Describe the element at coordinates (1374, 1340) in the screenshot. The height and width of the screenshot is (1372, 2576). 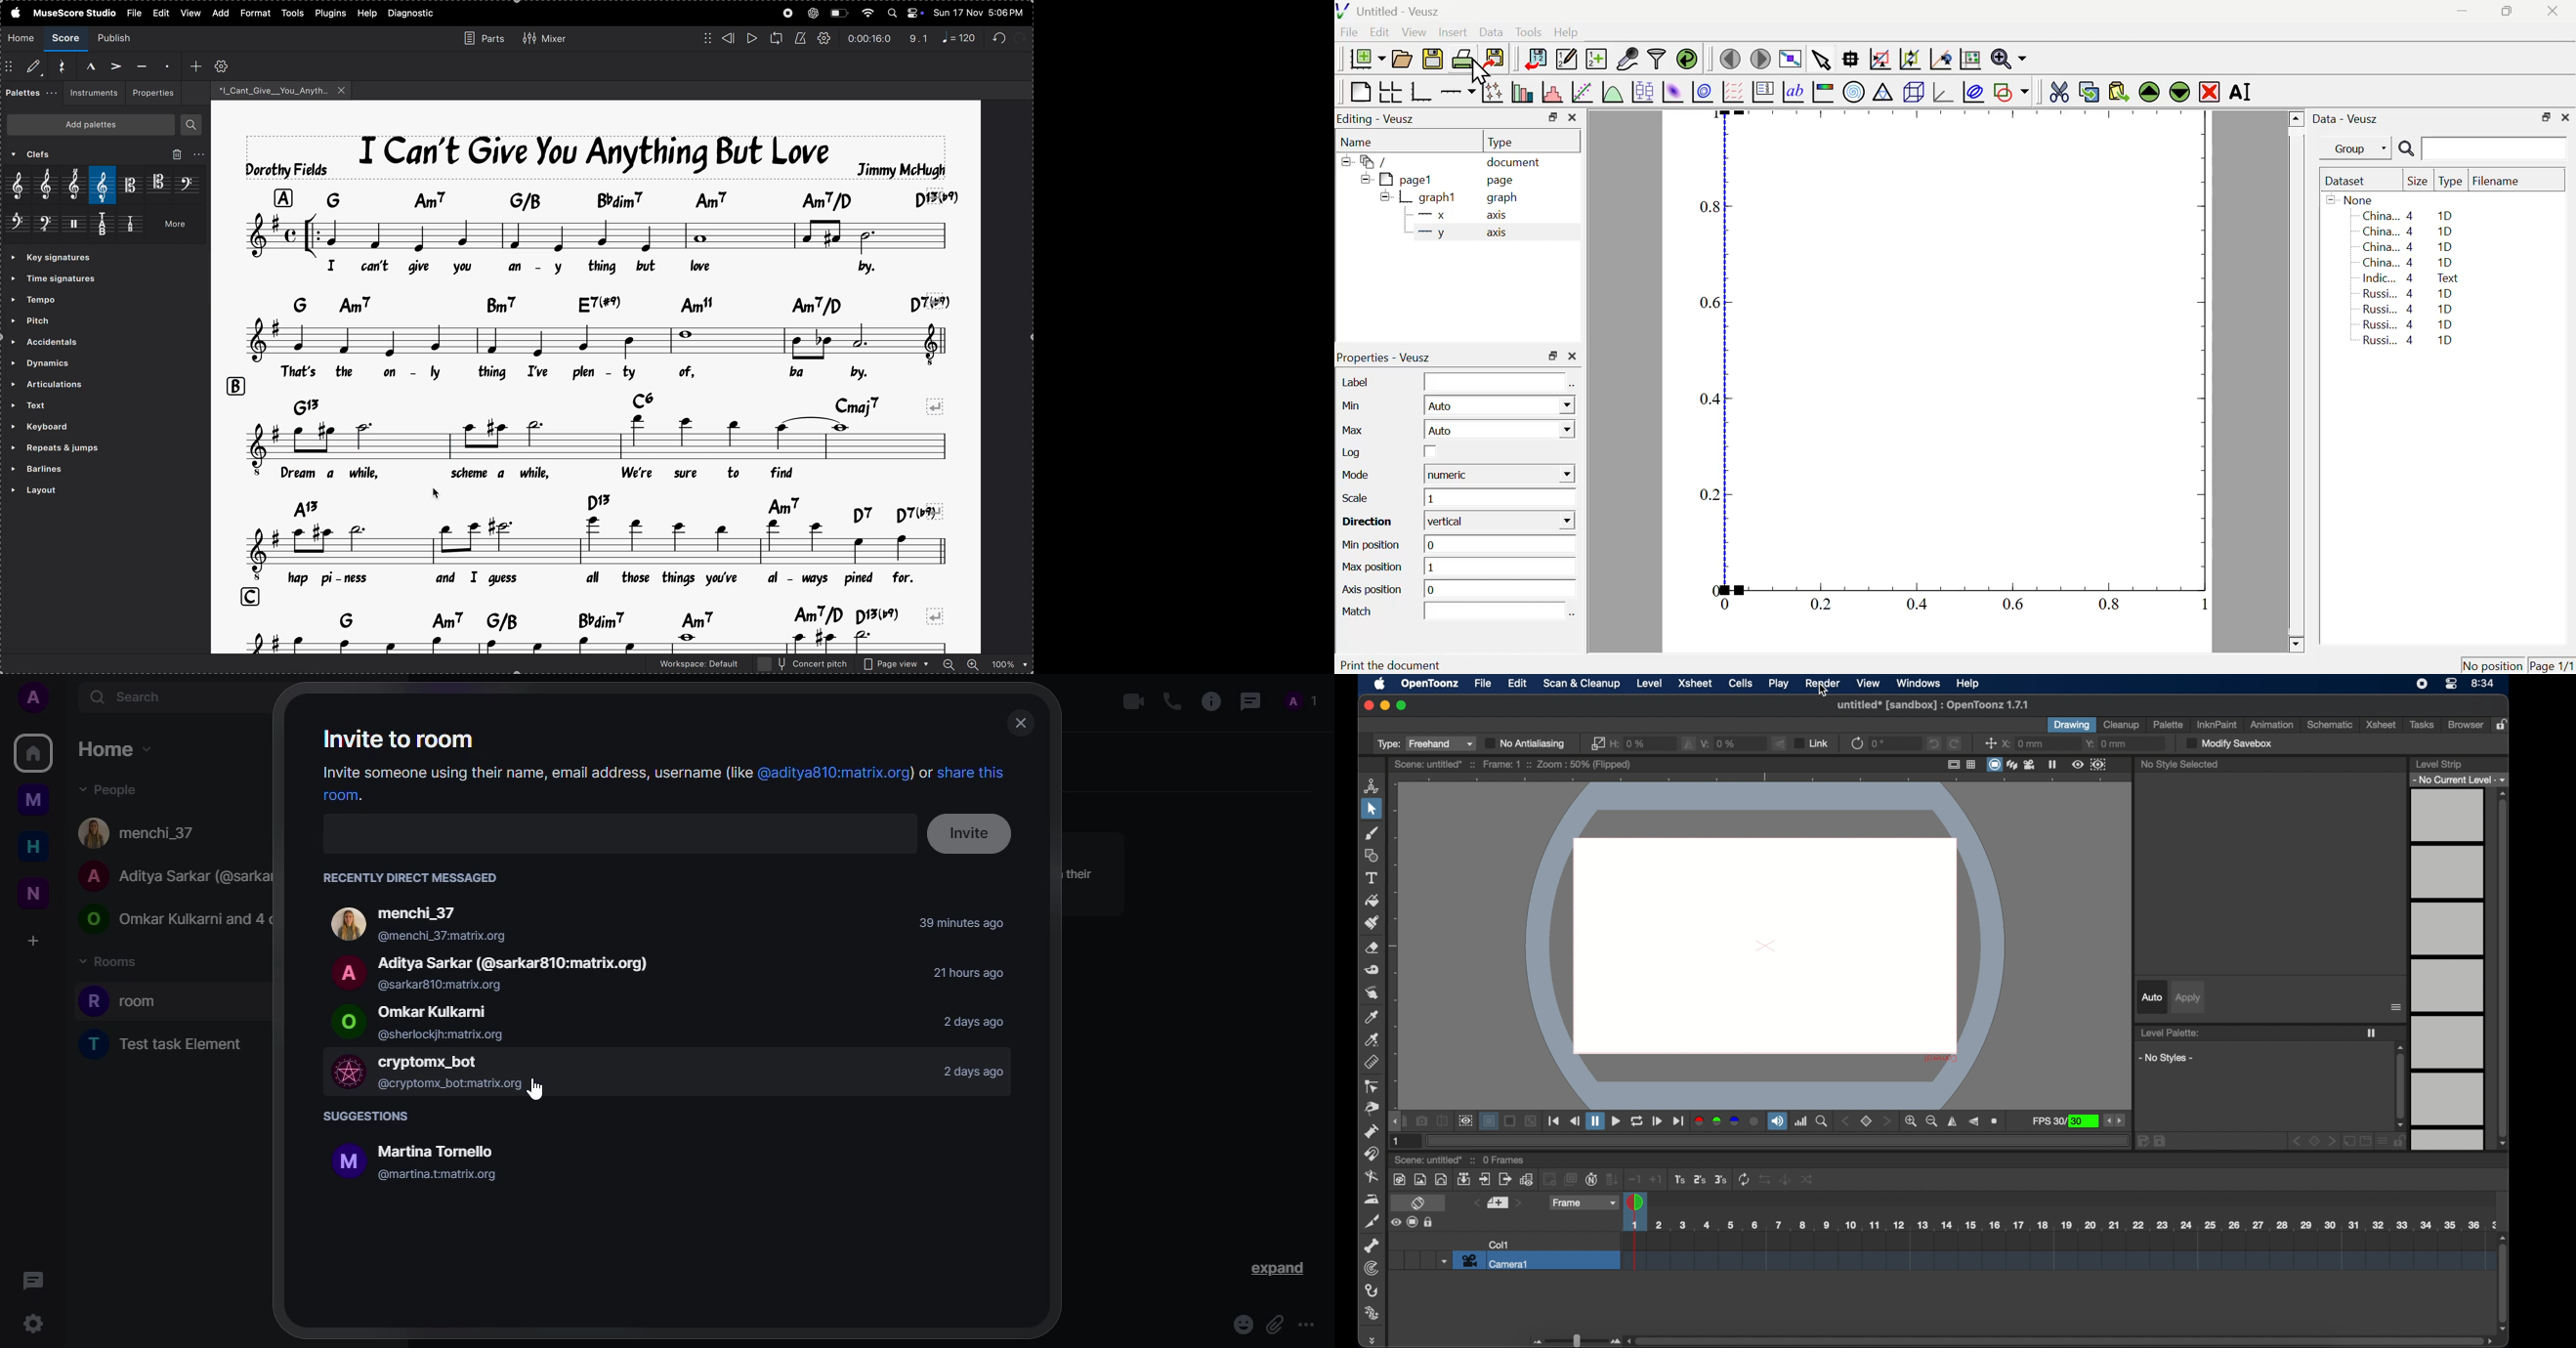
I see `drag handle` at that location.